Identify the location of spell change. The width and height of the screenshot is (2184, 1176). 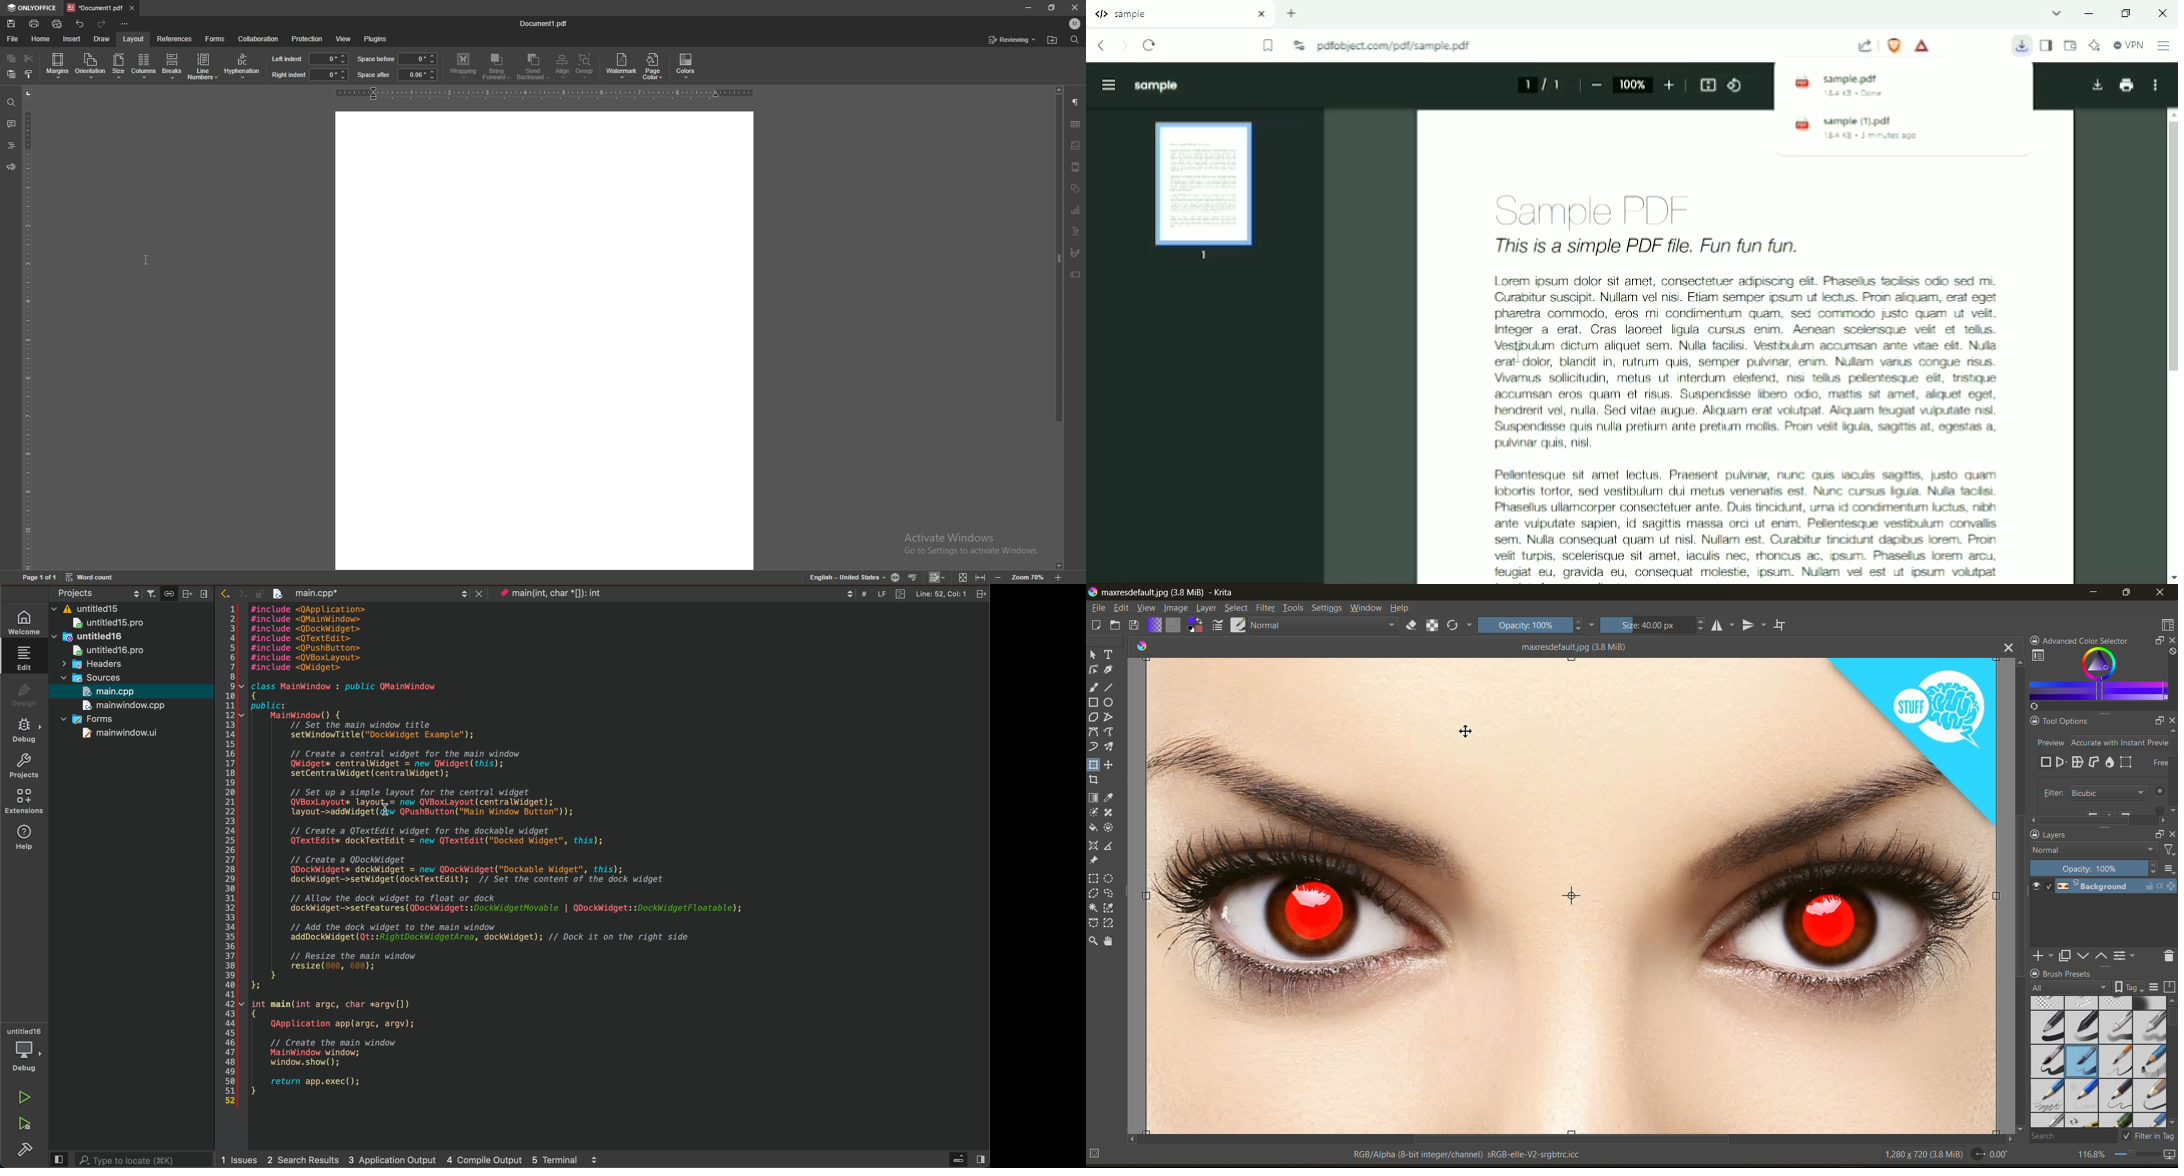
(914, 577).